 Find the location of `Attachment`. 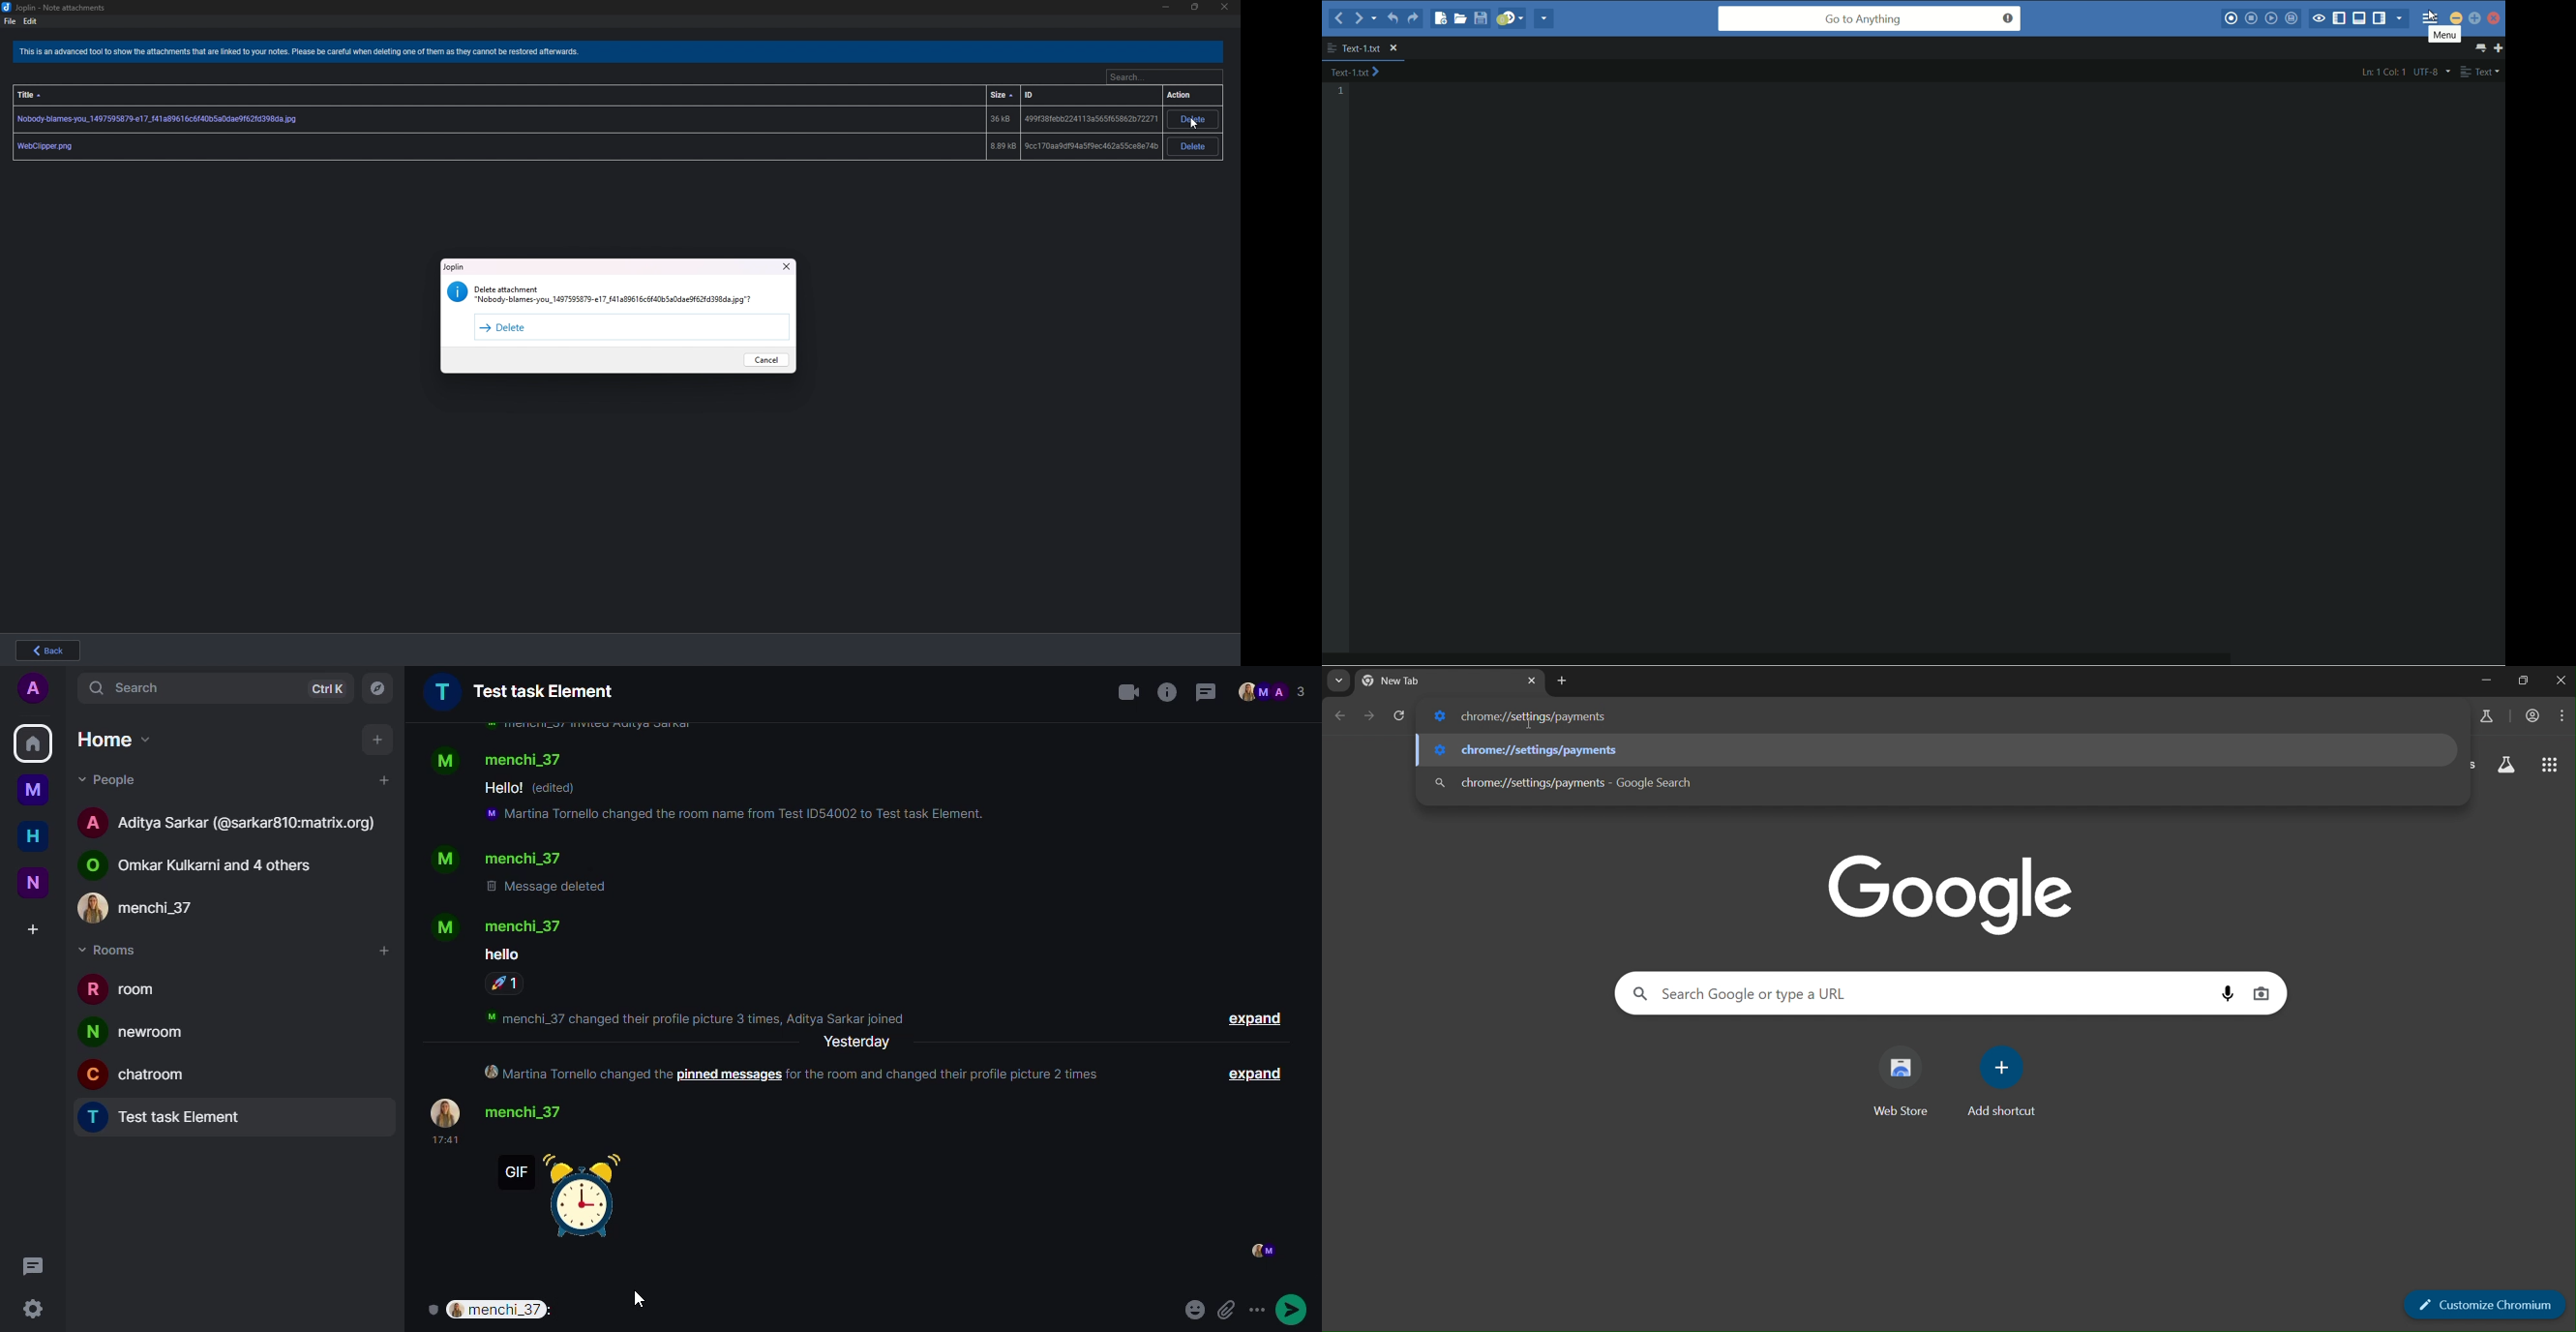

Attachment is located at coordinates (586, 119).